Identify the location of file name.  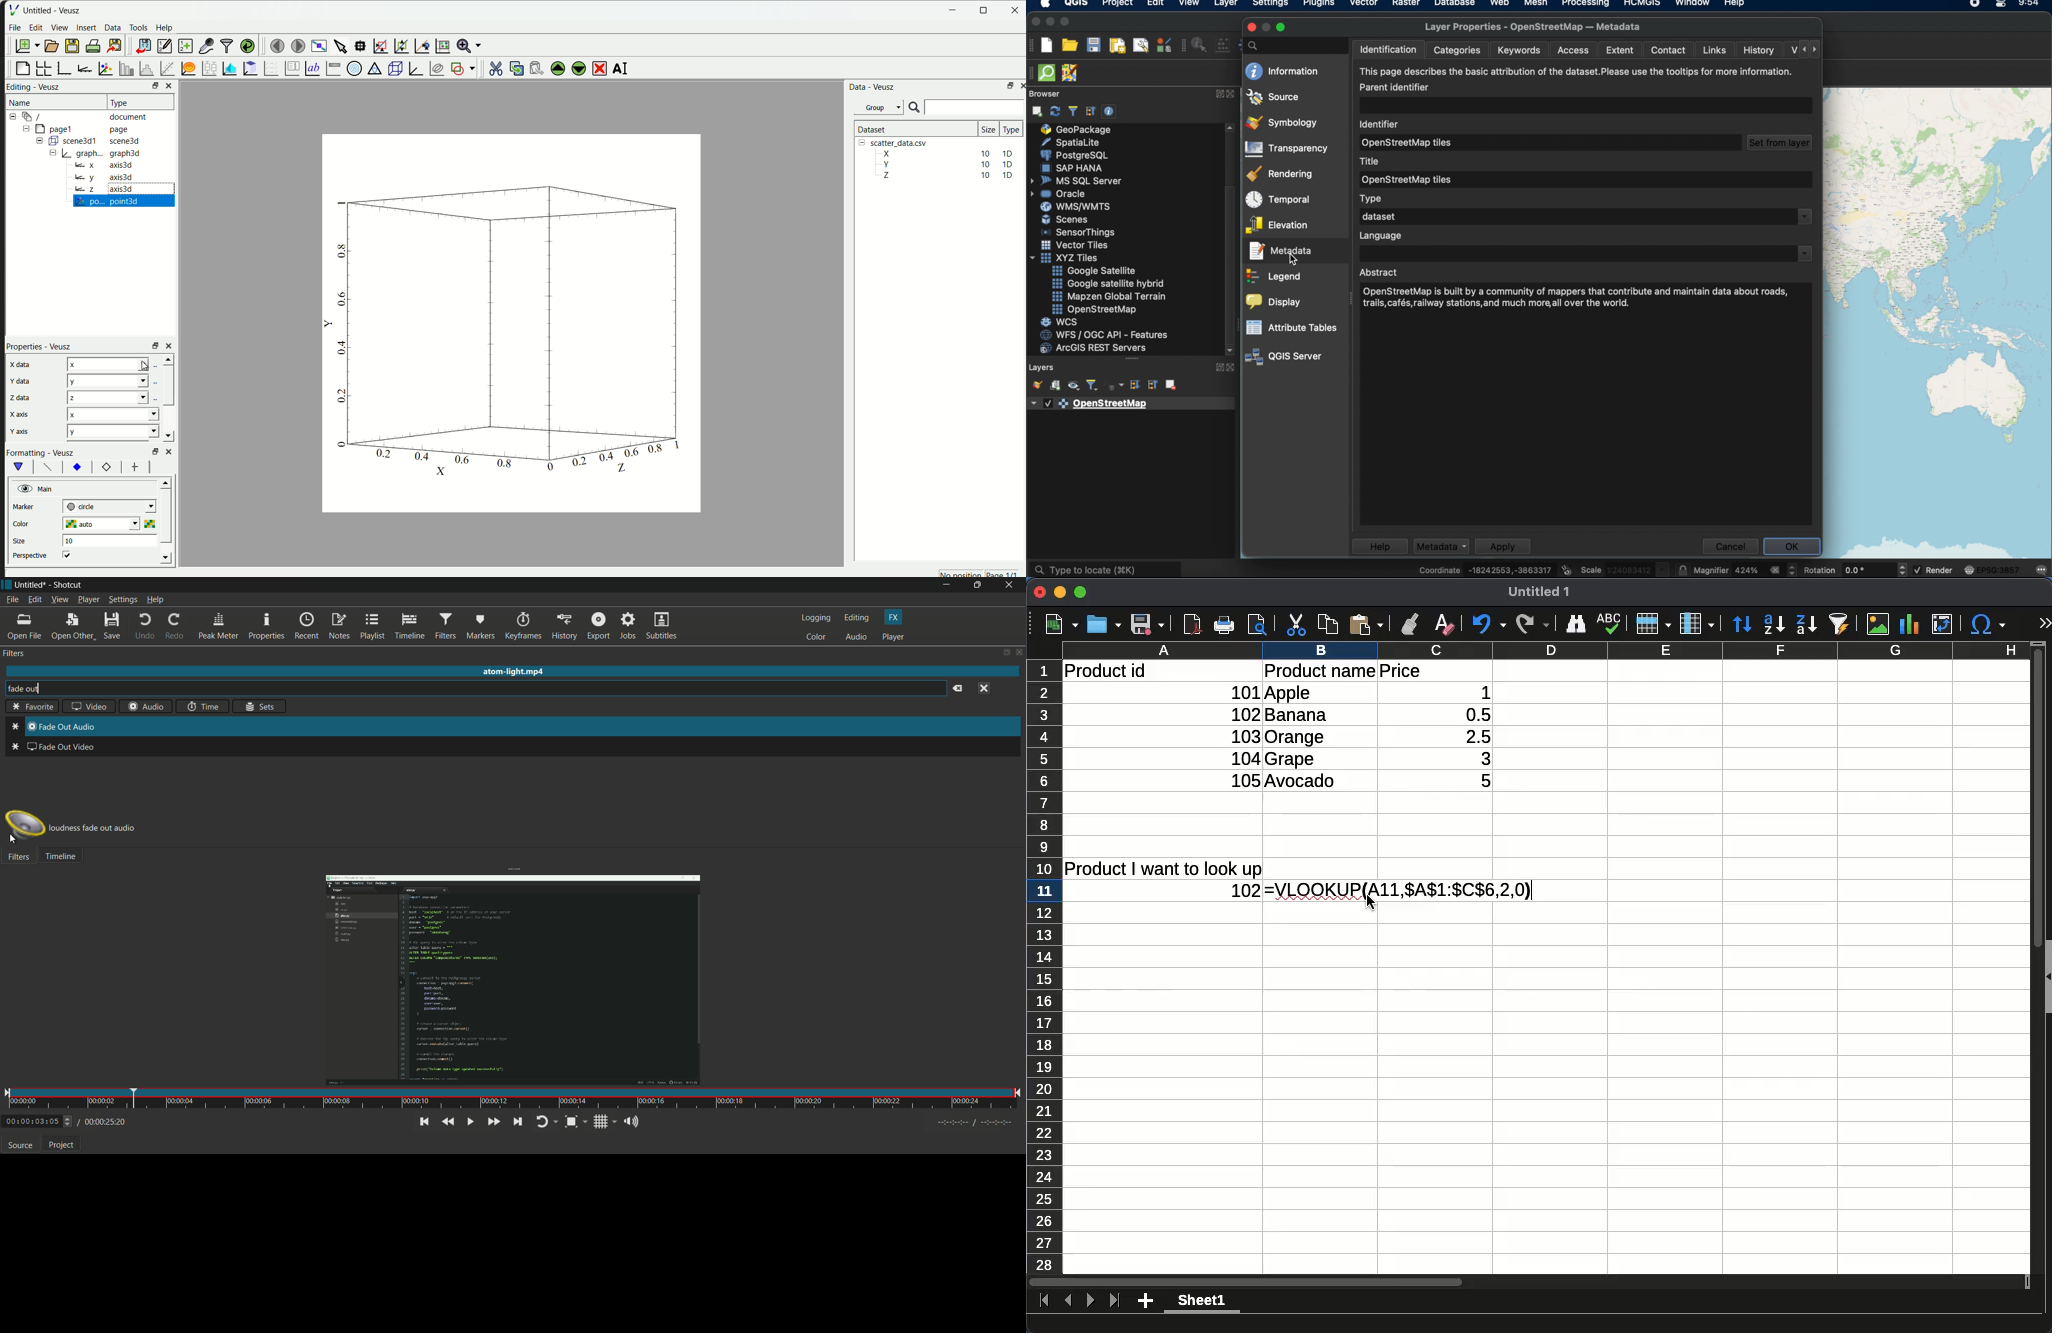
(30, 584).